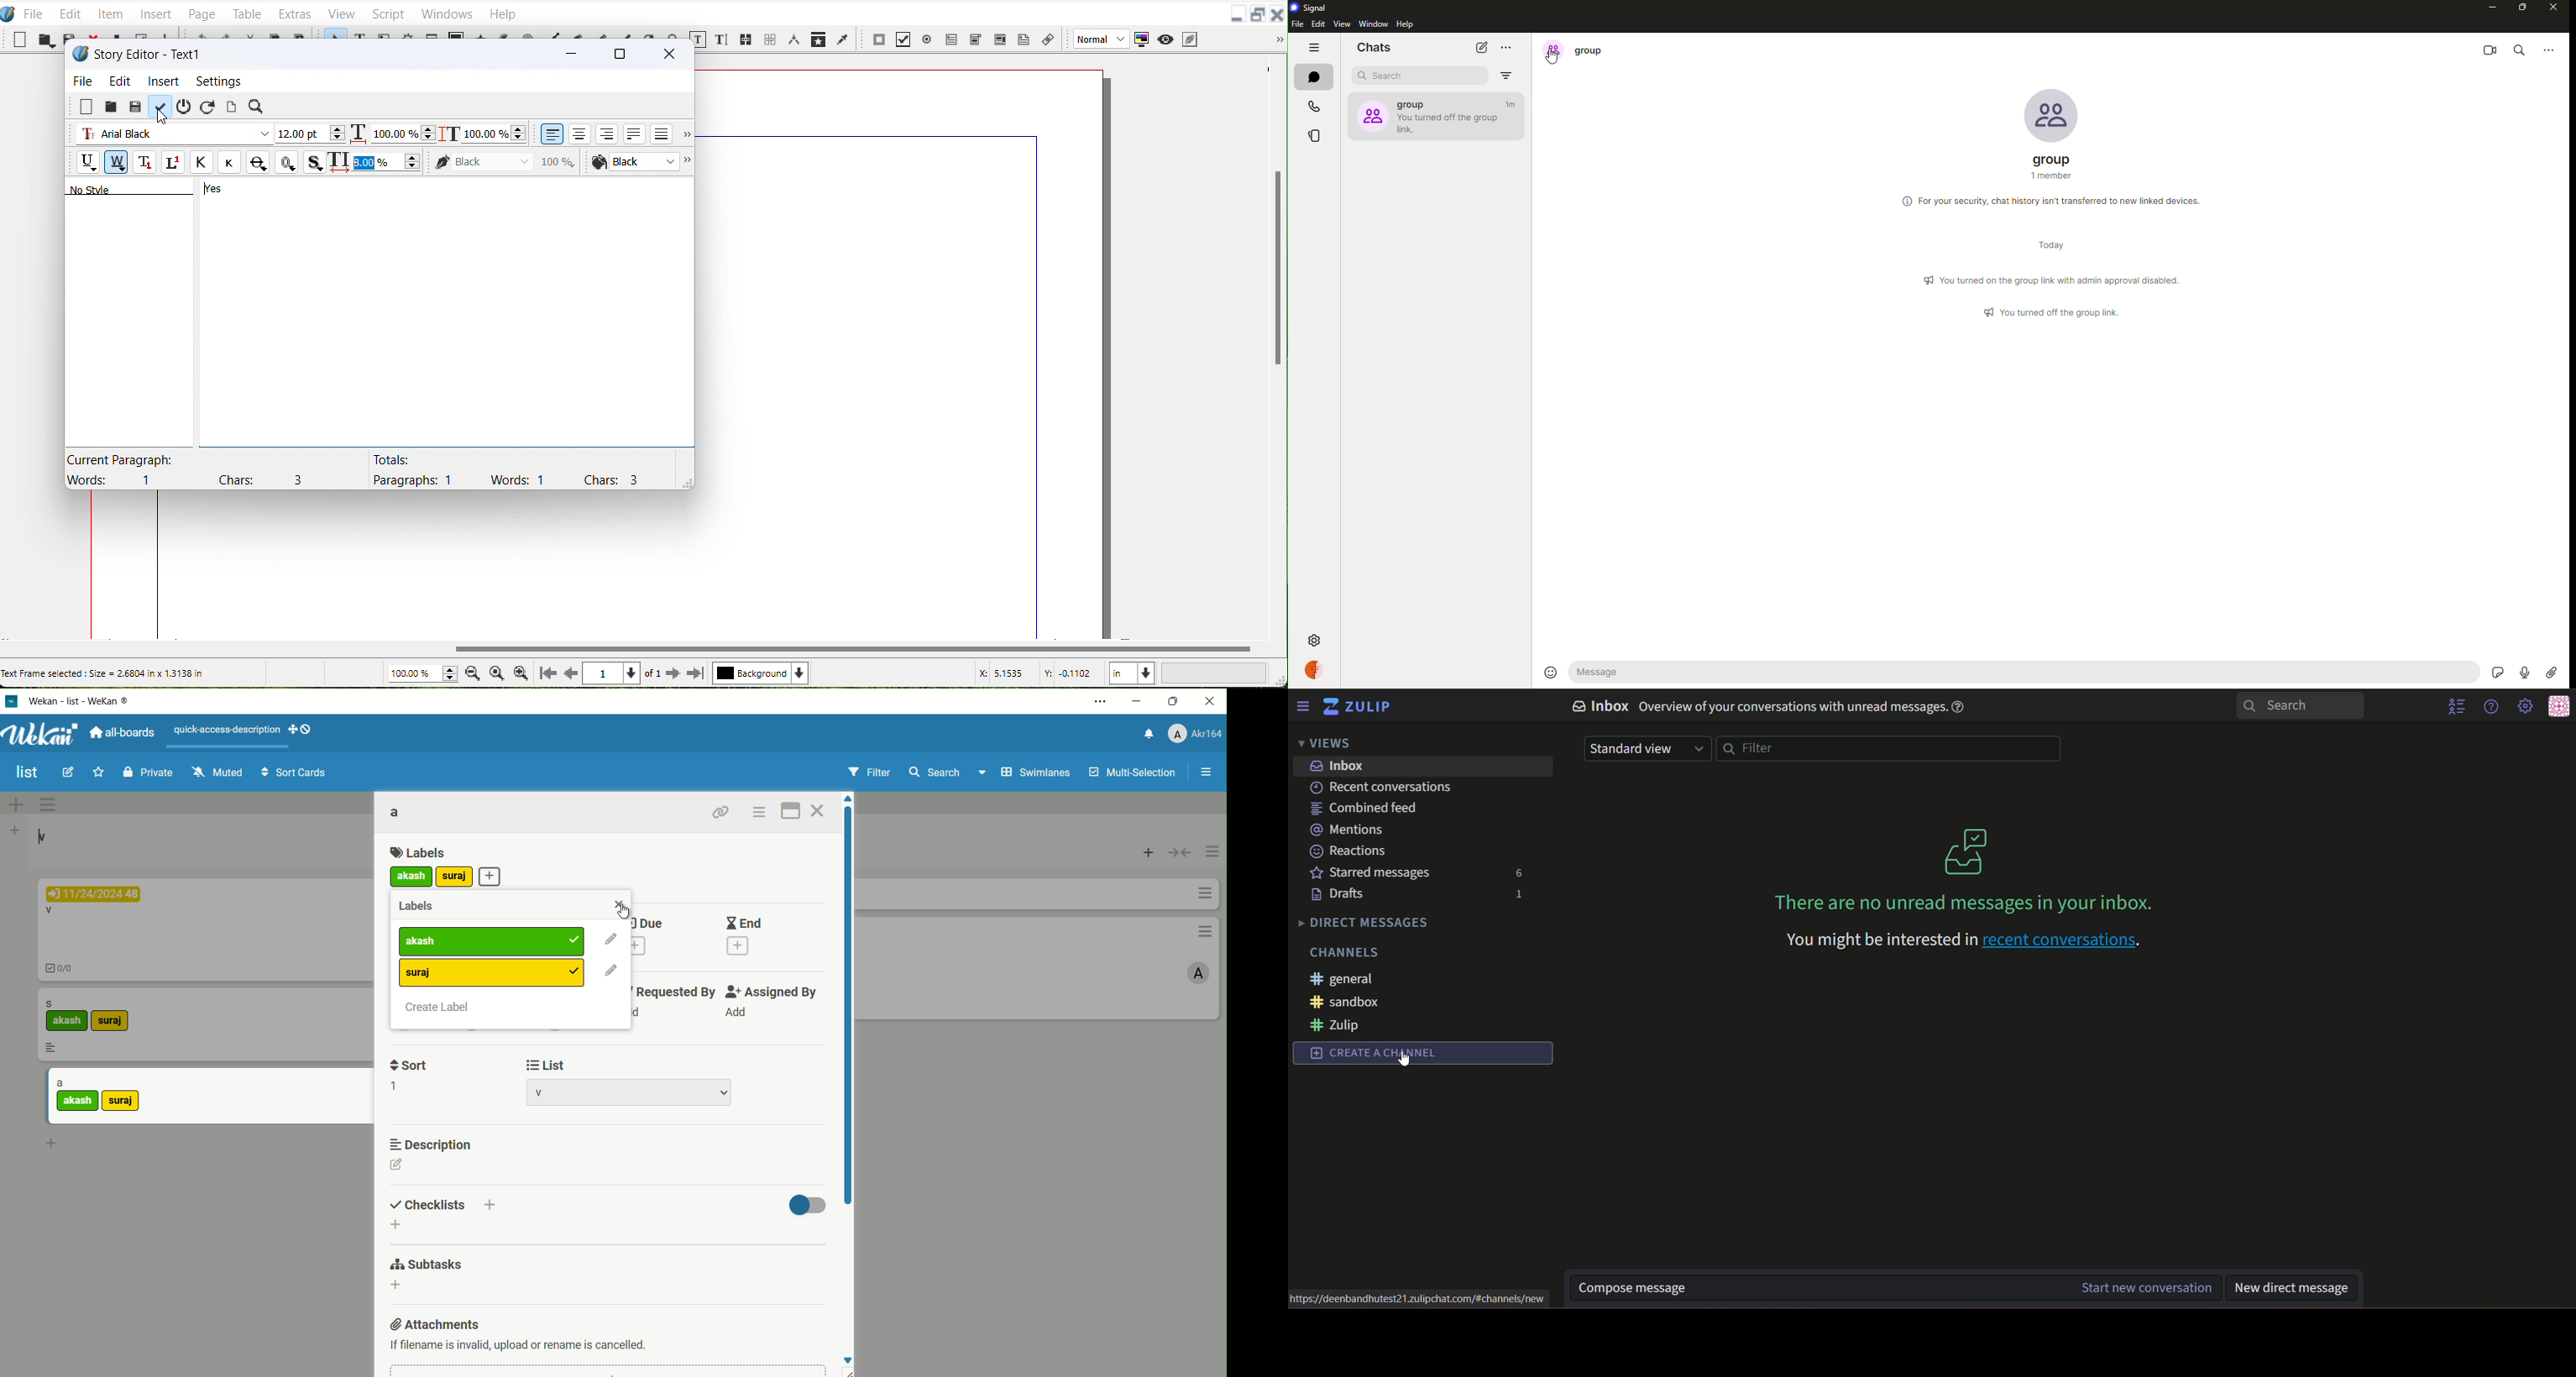 This screenshot has width=2576, height=1400. What do you see at coordinates (1507, 47) in the screenshot?
I see `more` at bounding box center [1507, 47].